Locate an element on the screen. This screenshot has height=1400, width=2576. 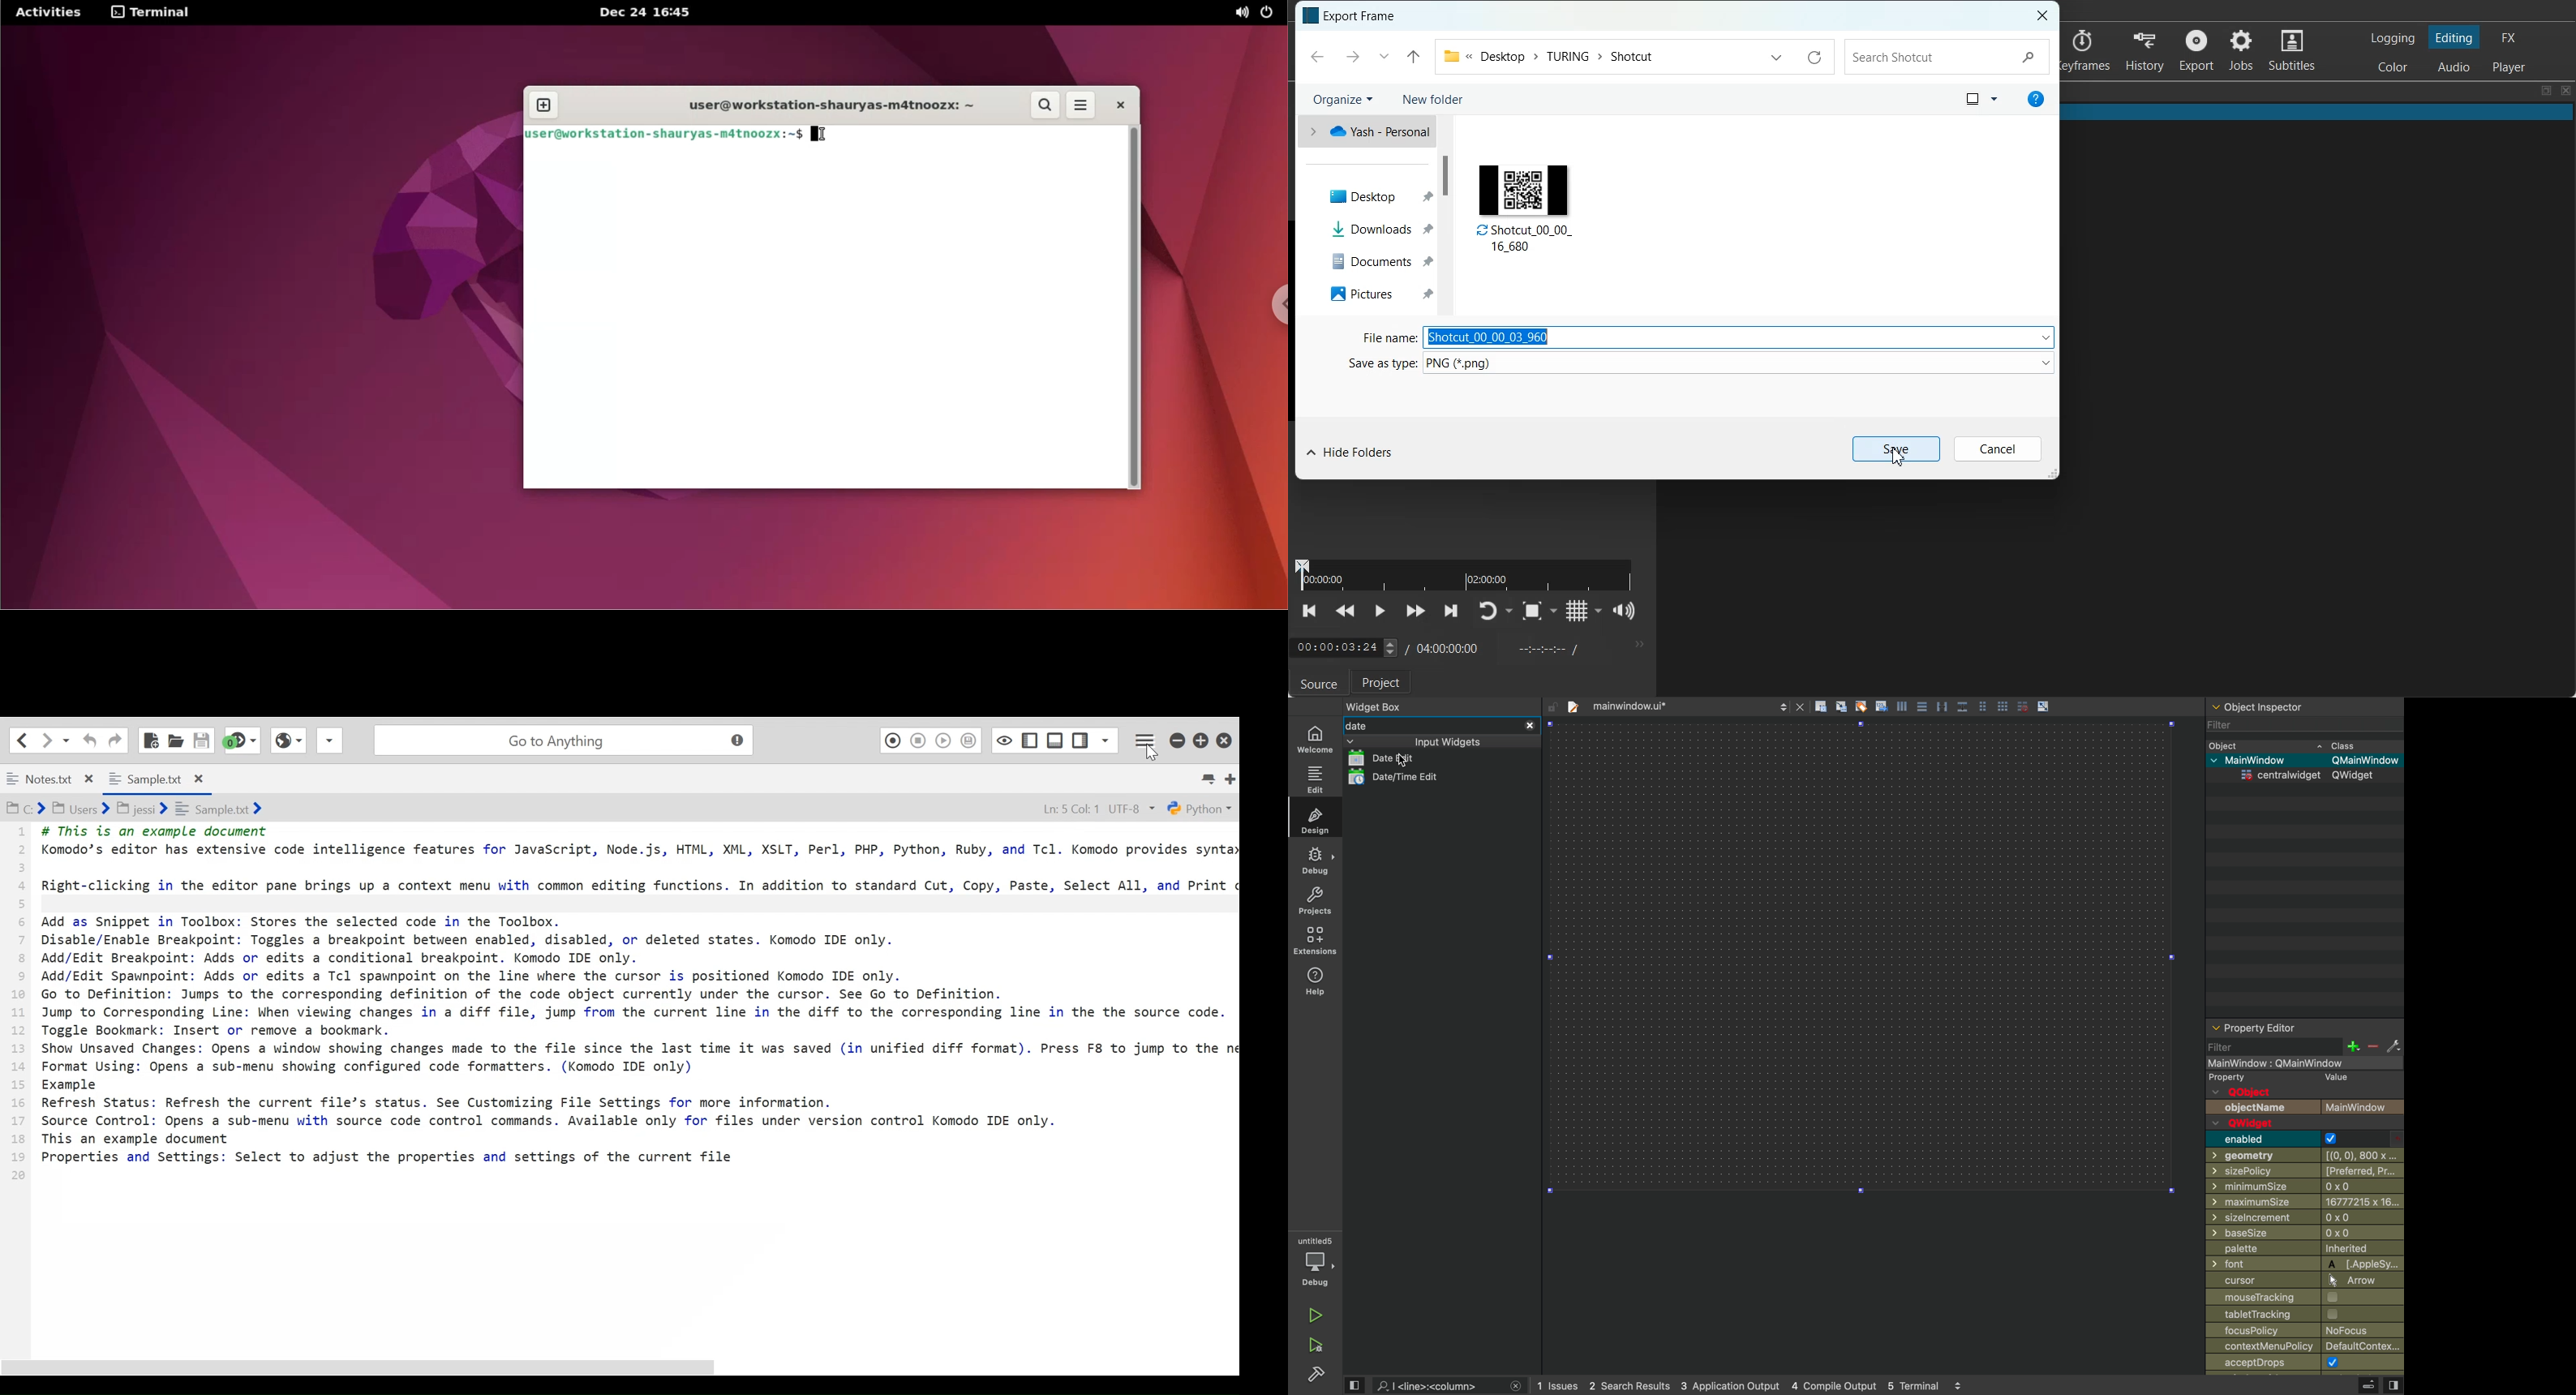
accept drops is located at coordinates (2300, 1362).